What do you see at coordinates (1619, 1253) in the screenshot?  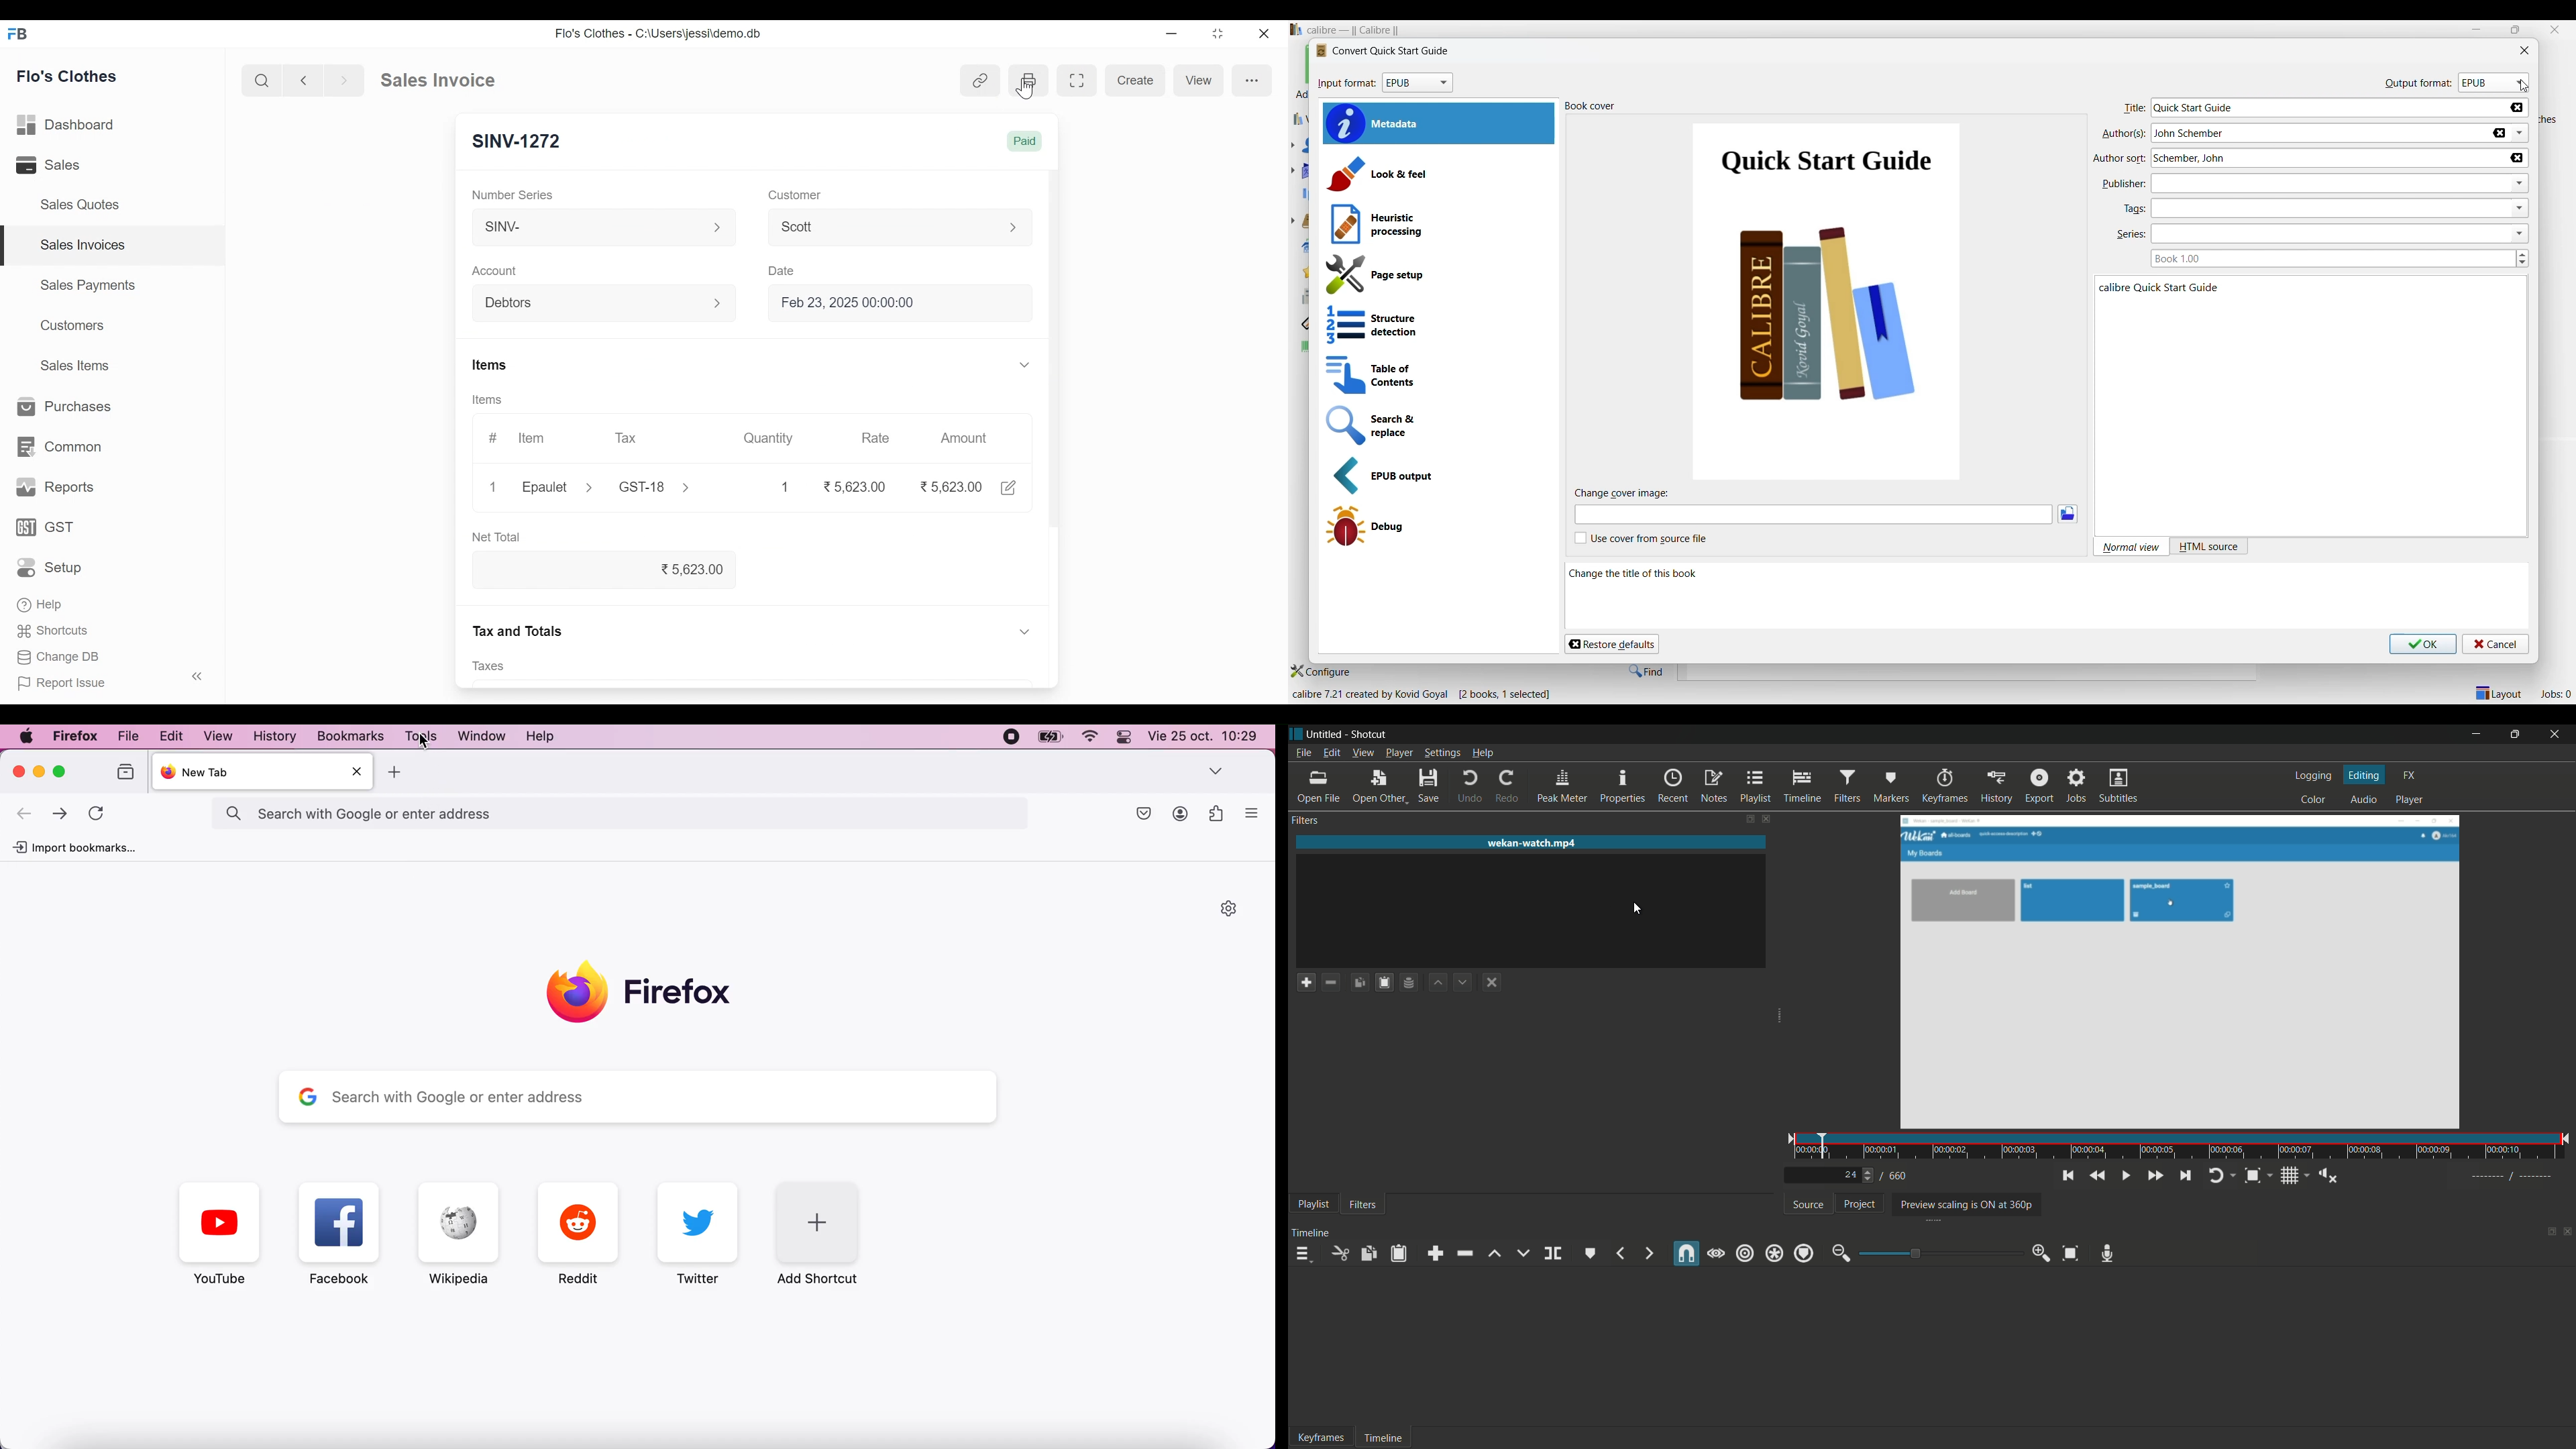 I see `previous marker` at bounding box center [1619, 1253].